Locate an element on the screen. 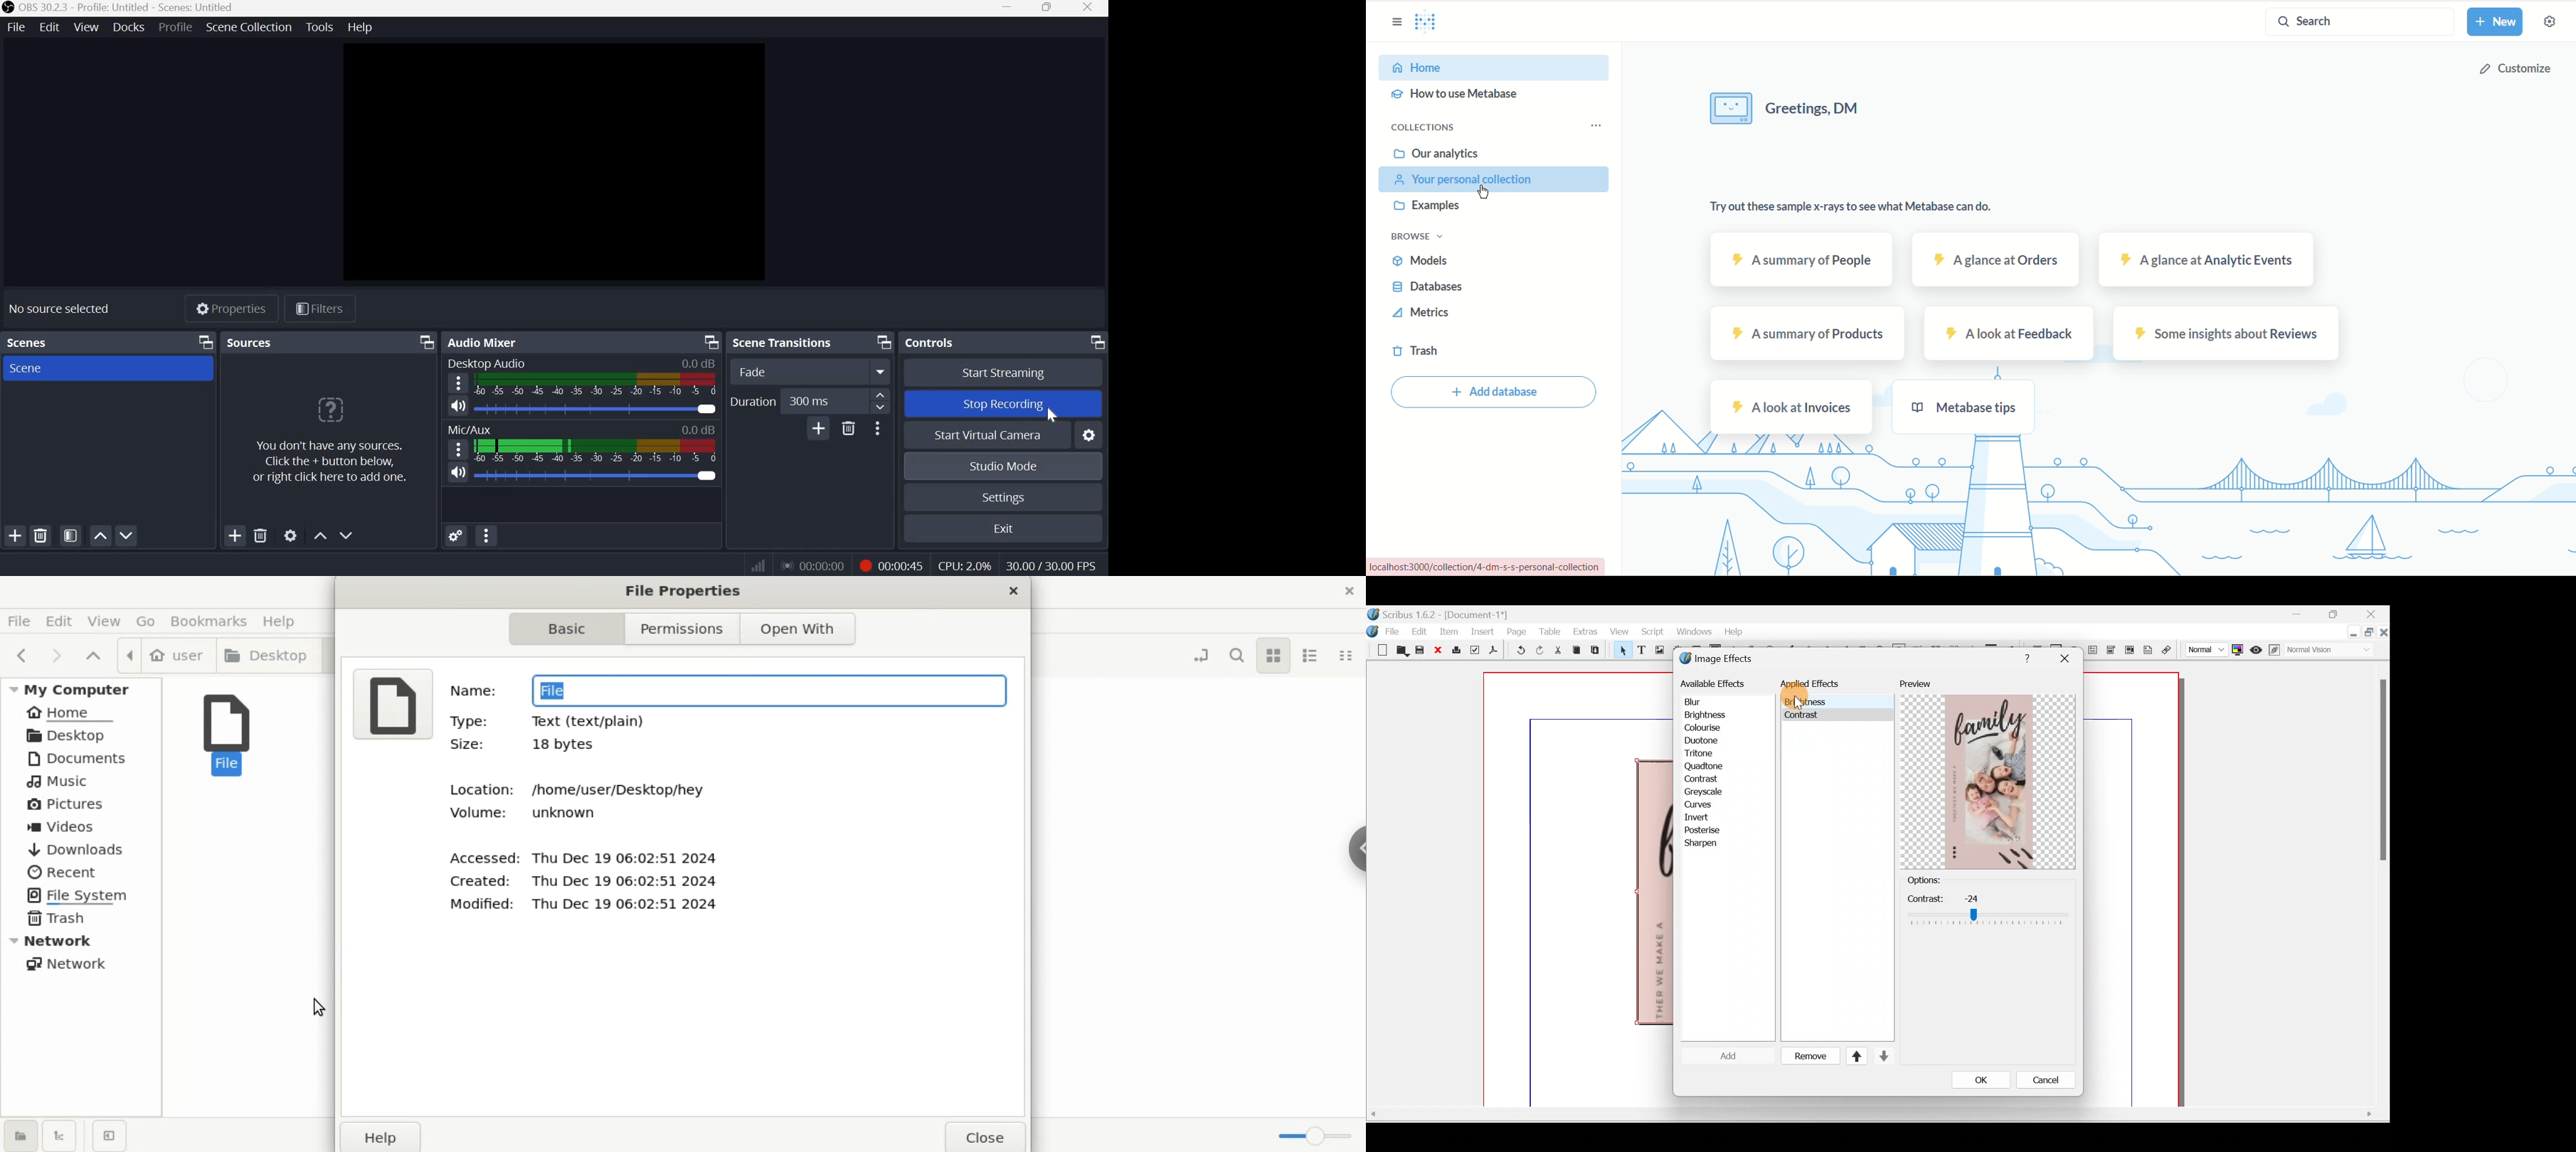  Brightness is located at coordinates (1719, 714).